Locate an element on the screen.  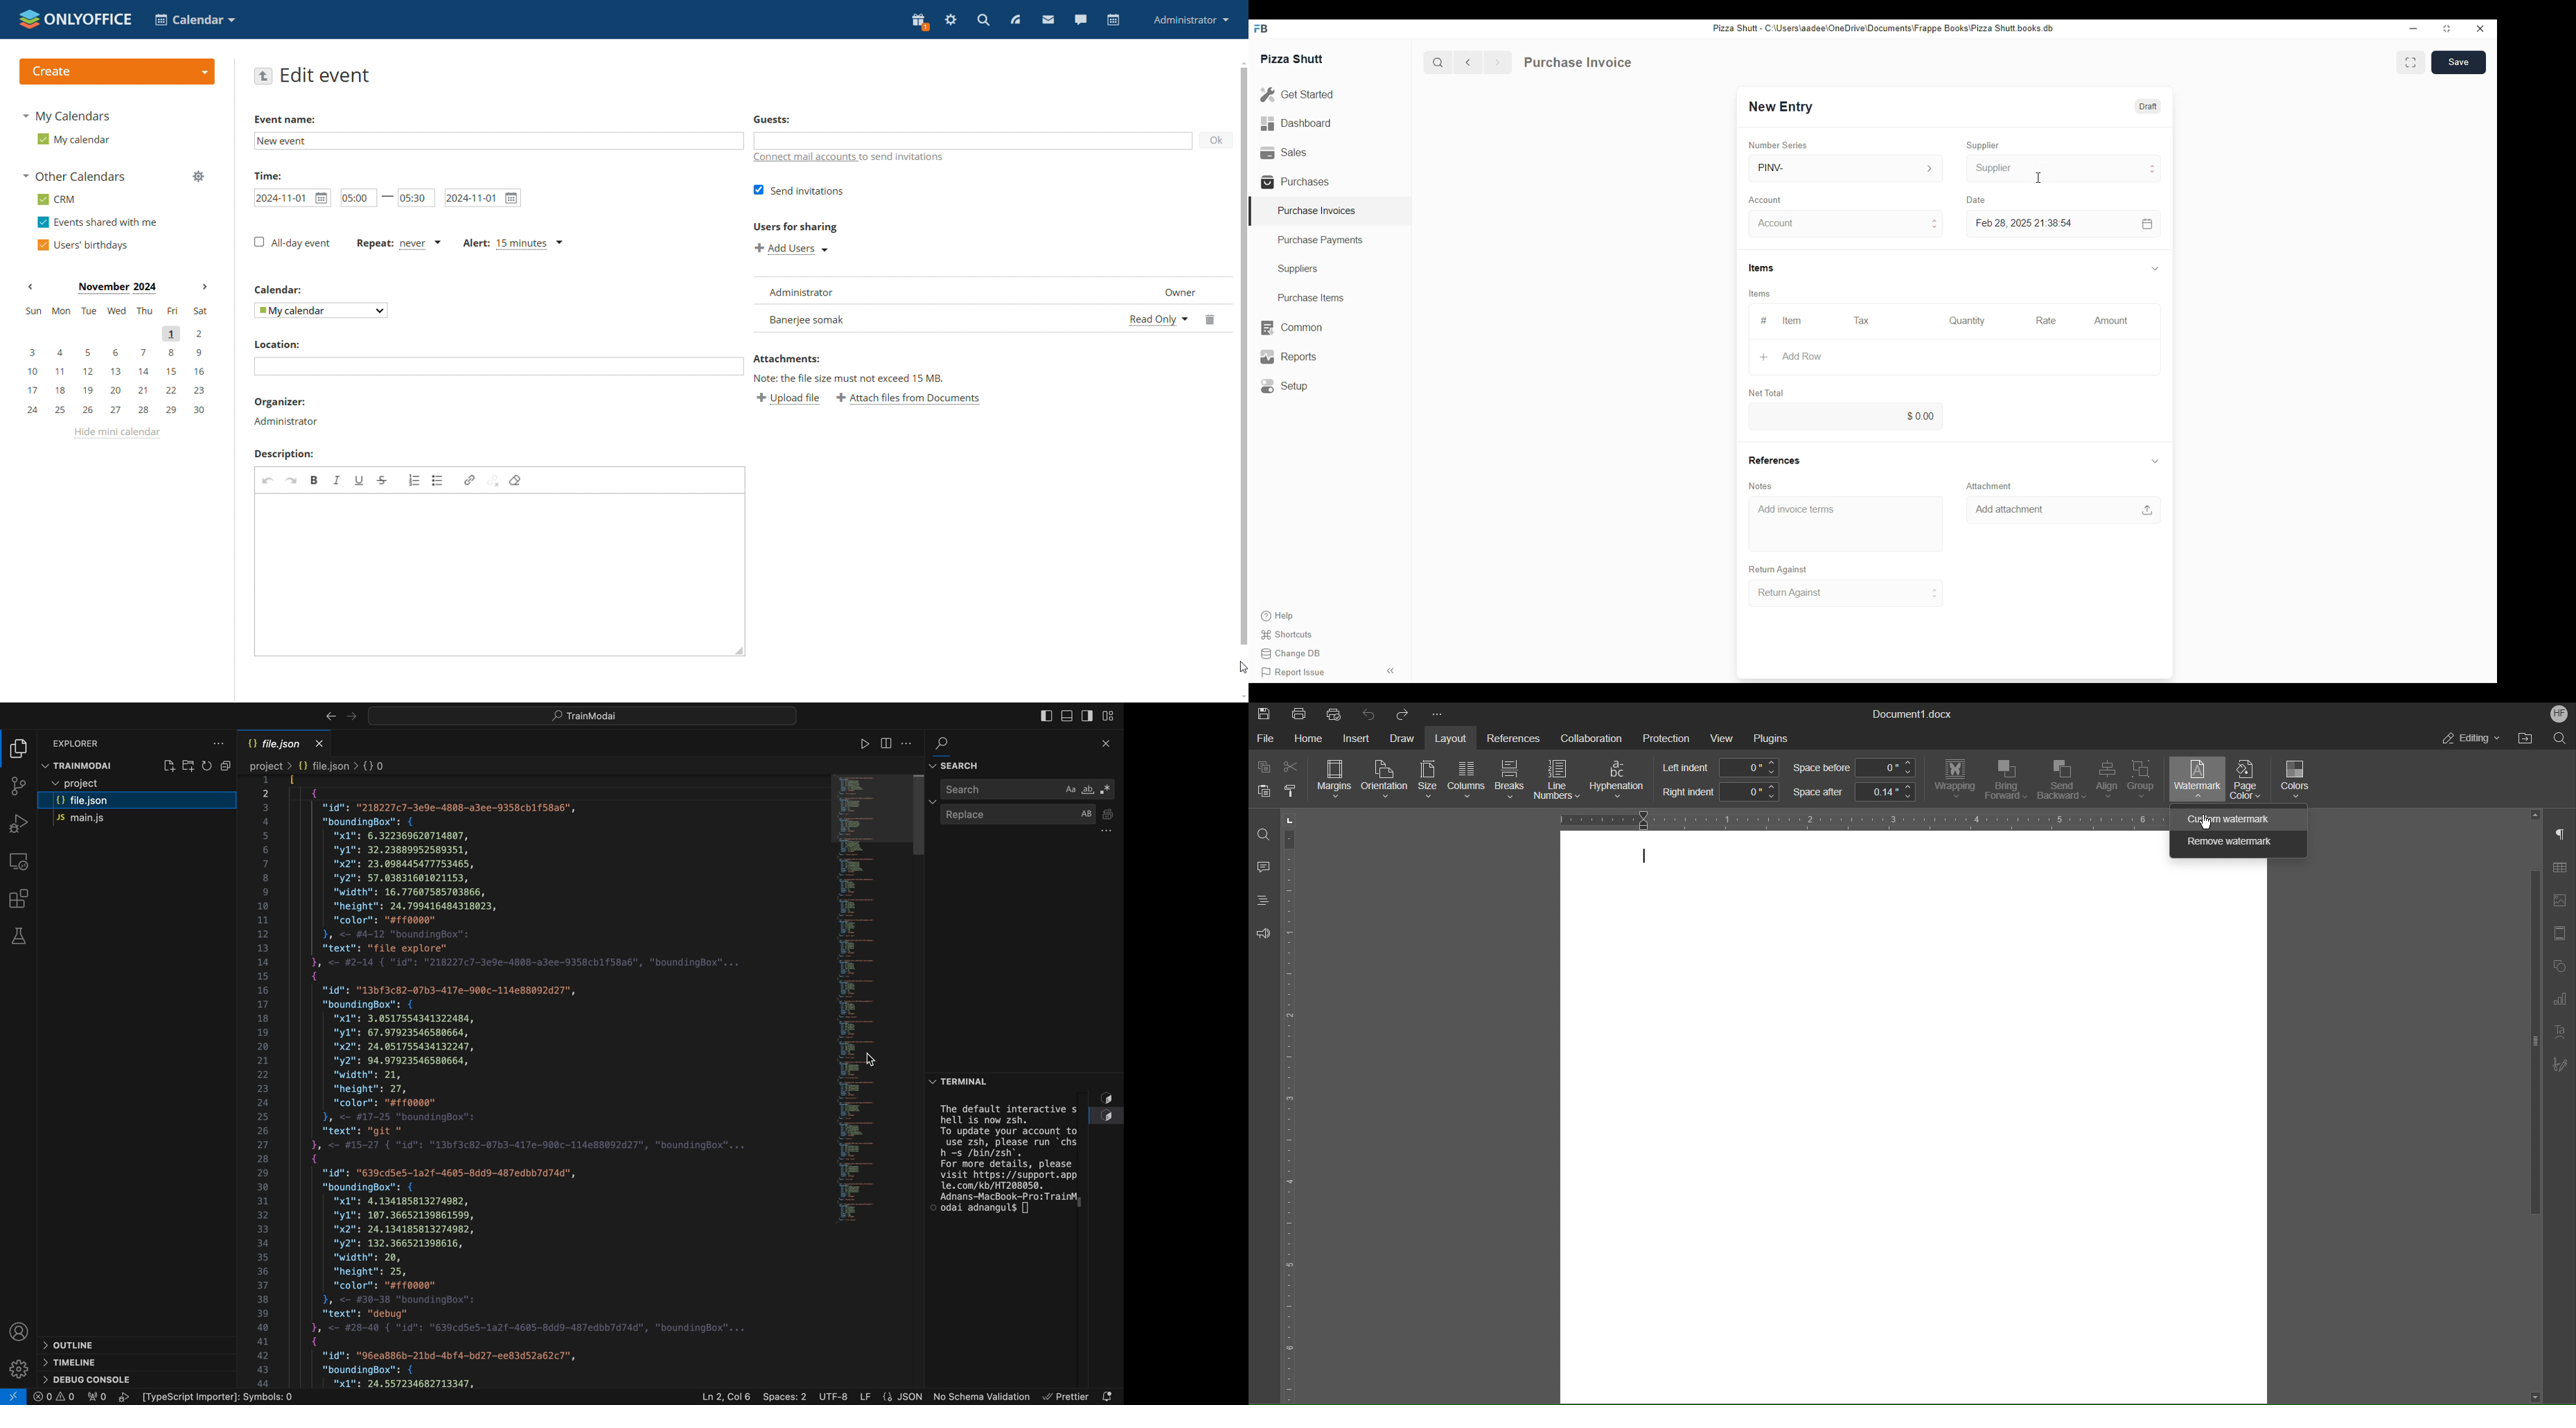
Right indent is located at coordinates (1720, 792).